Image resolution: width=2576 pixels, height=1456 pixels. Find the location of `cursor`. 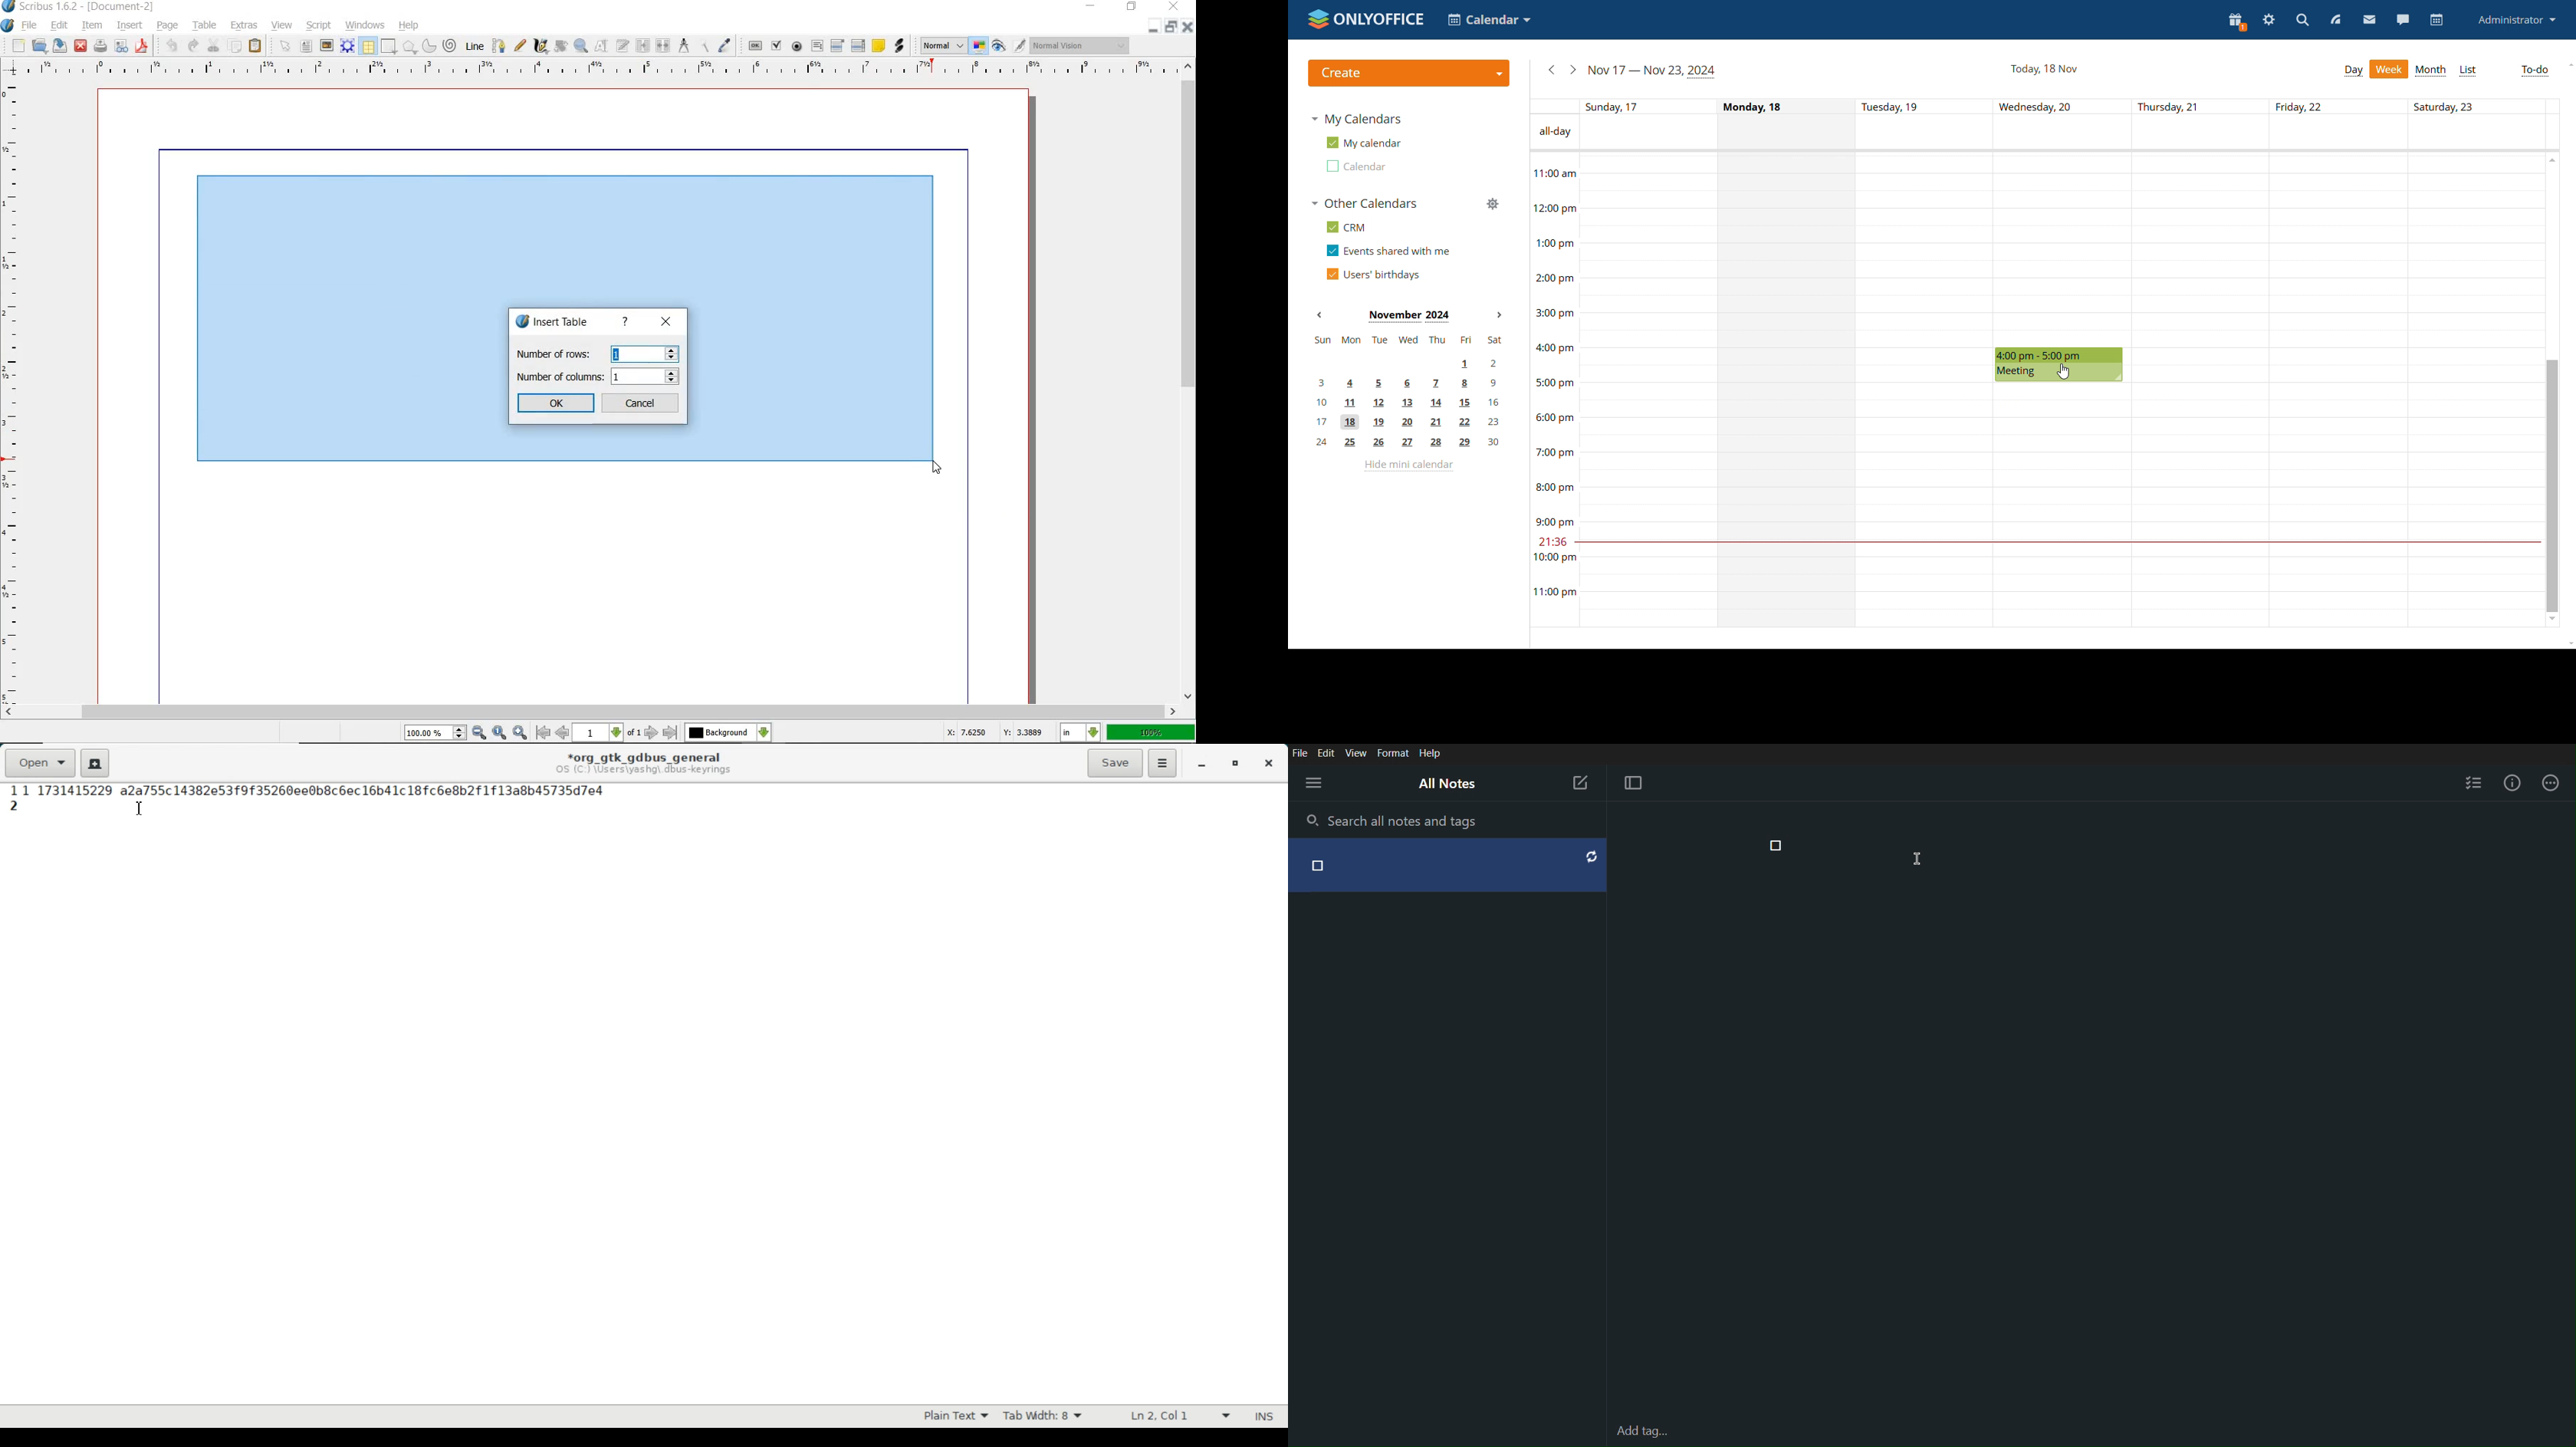

cursor is located at coordinates (2063, 372).